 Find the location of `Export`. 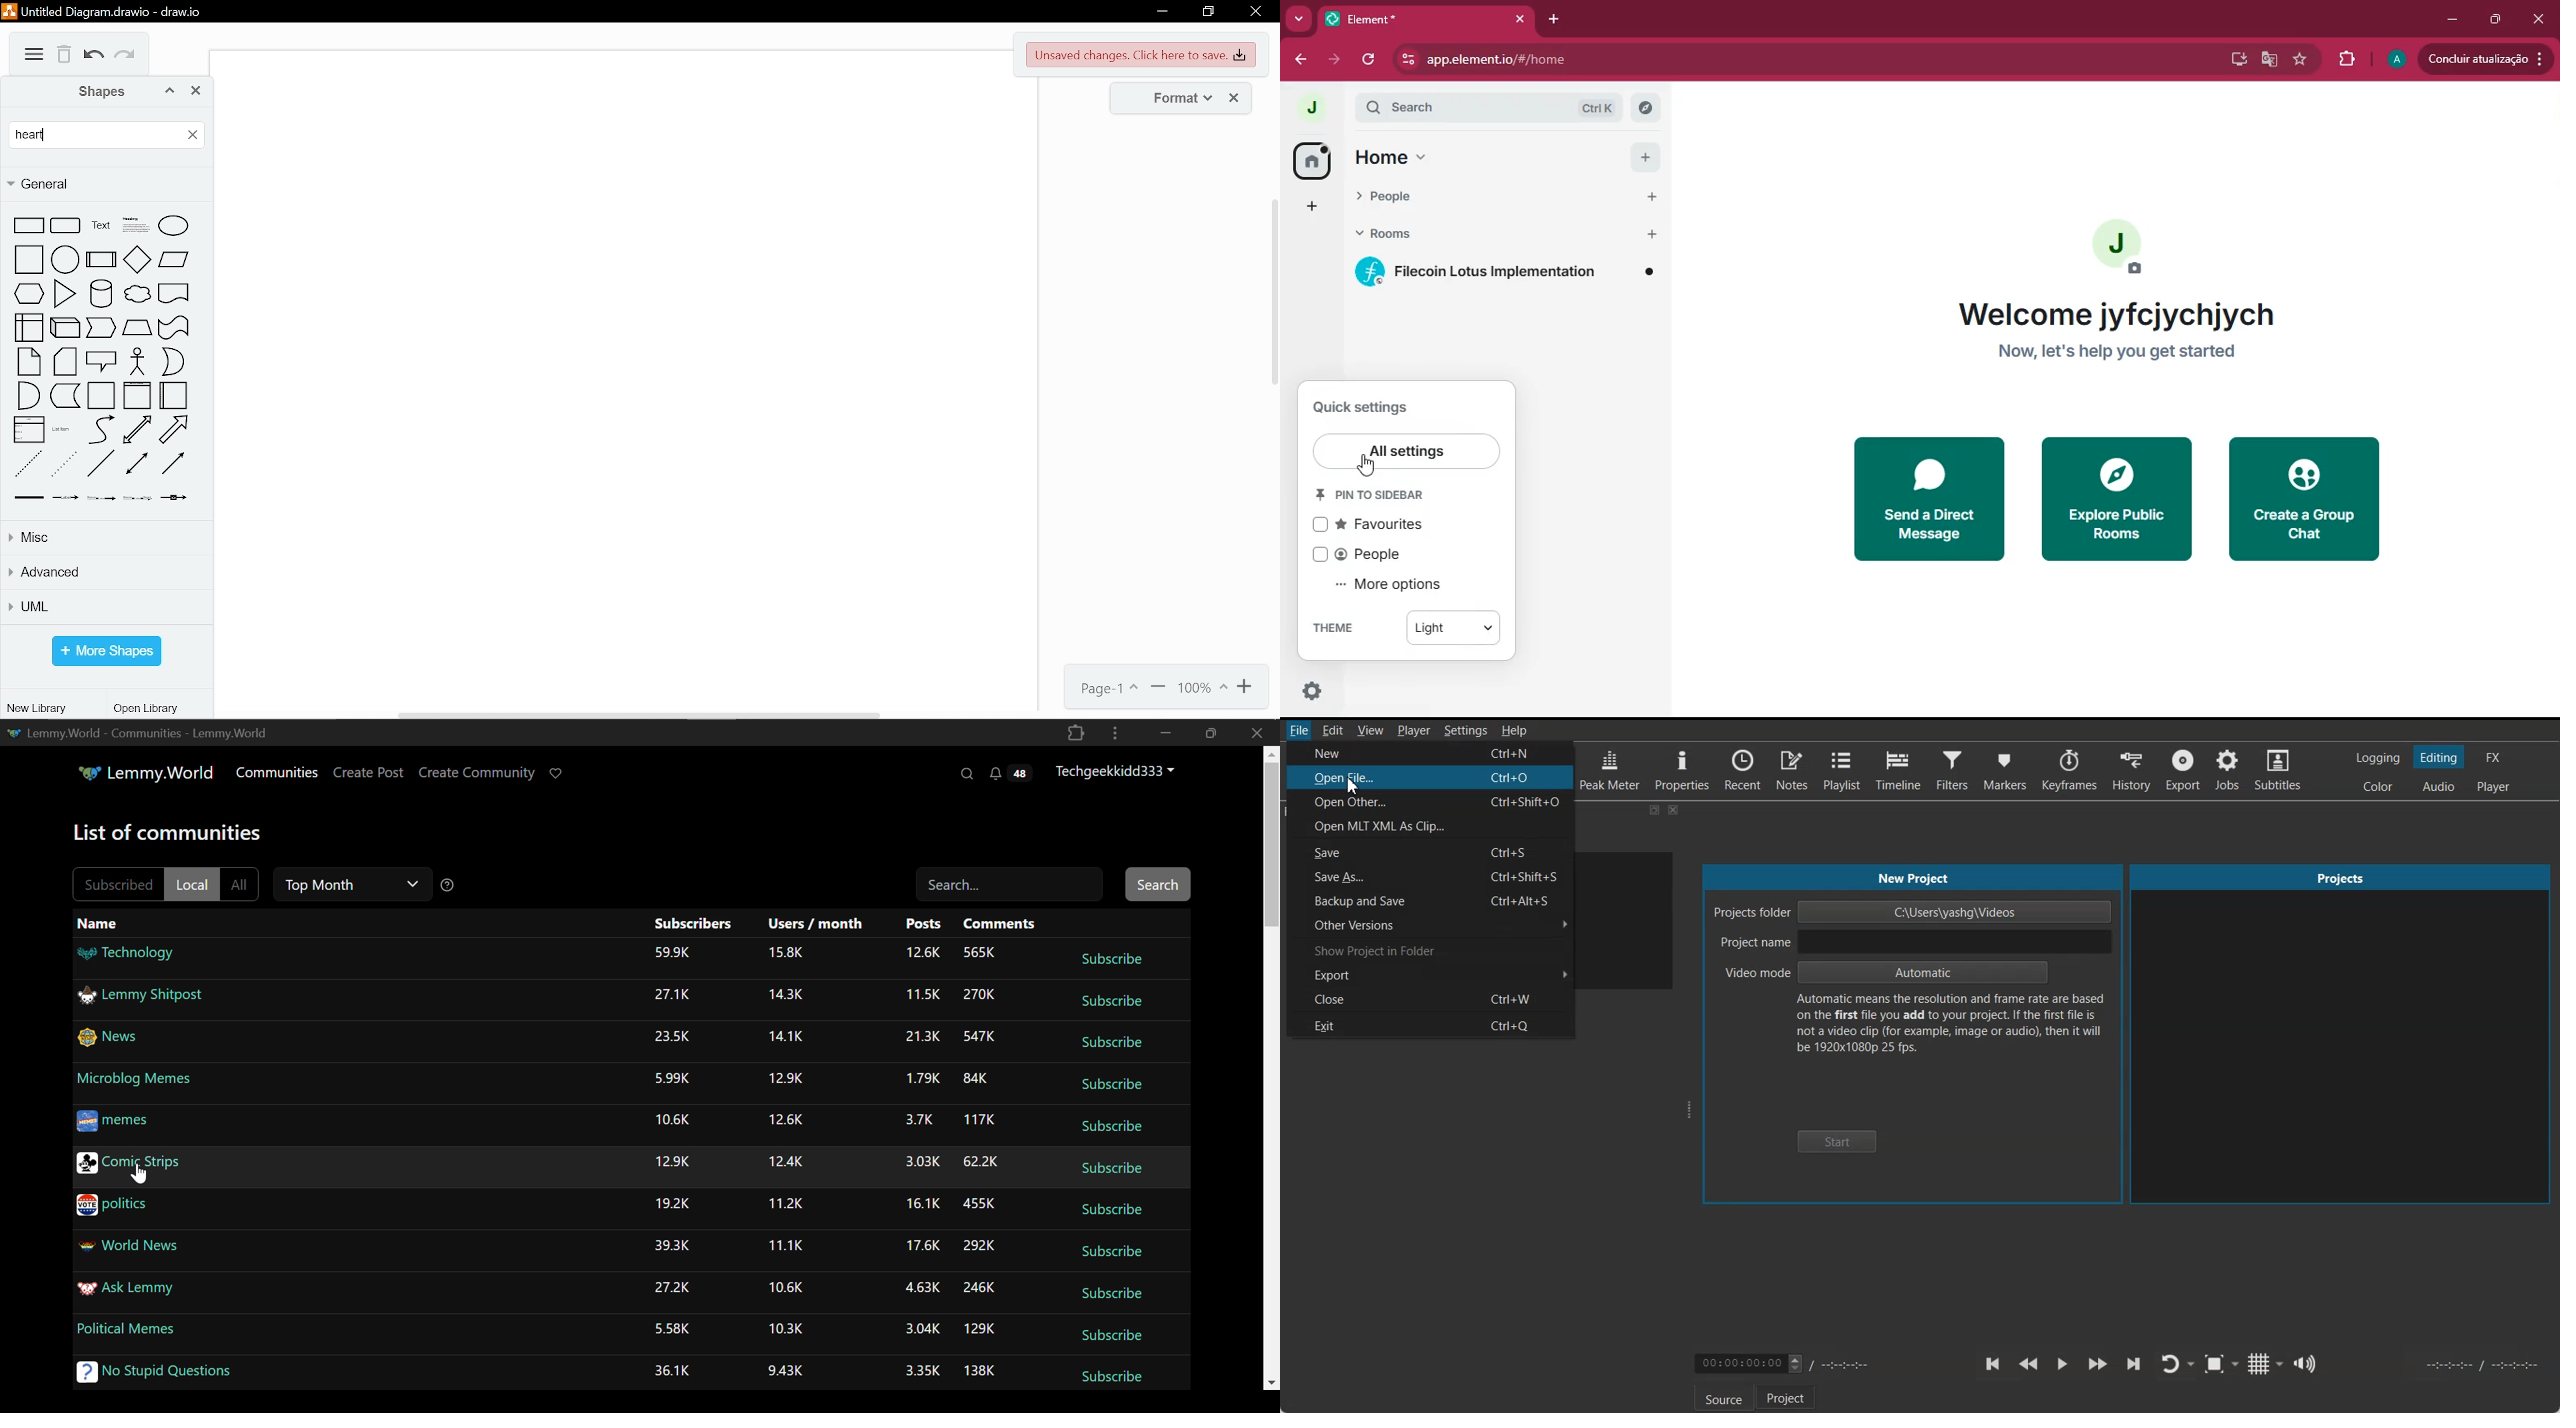

Export is located at coordinates (2185, 770).